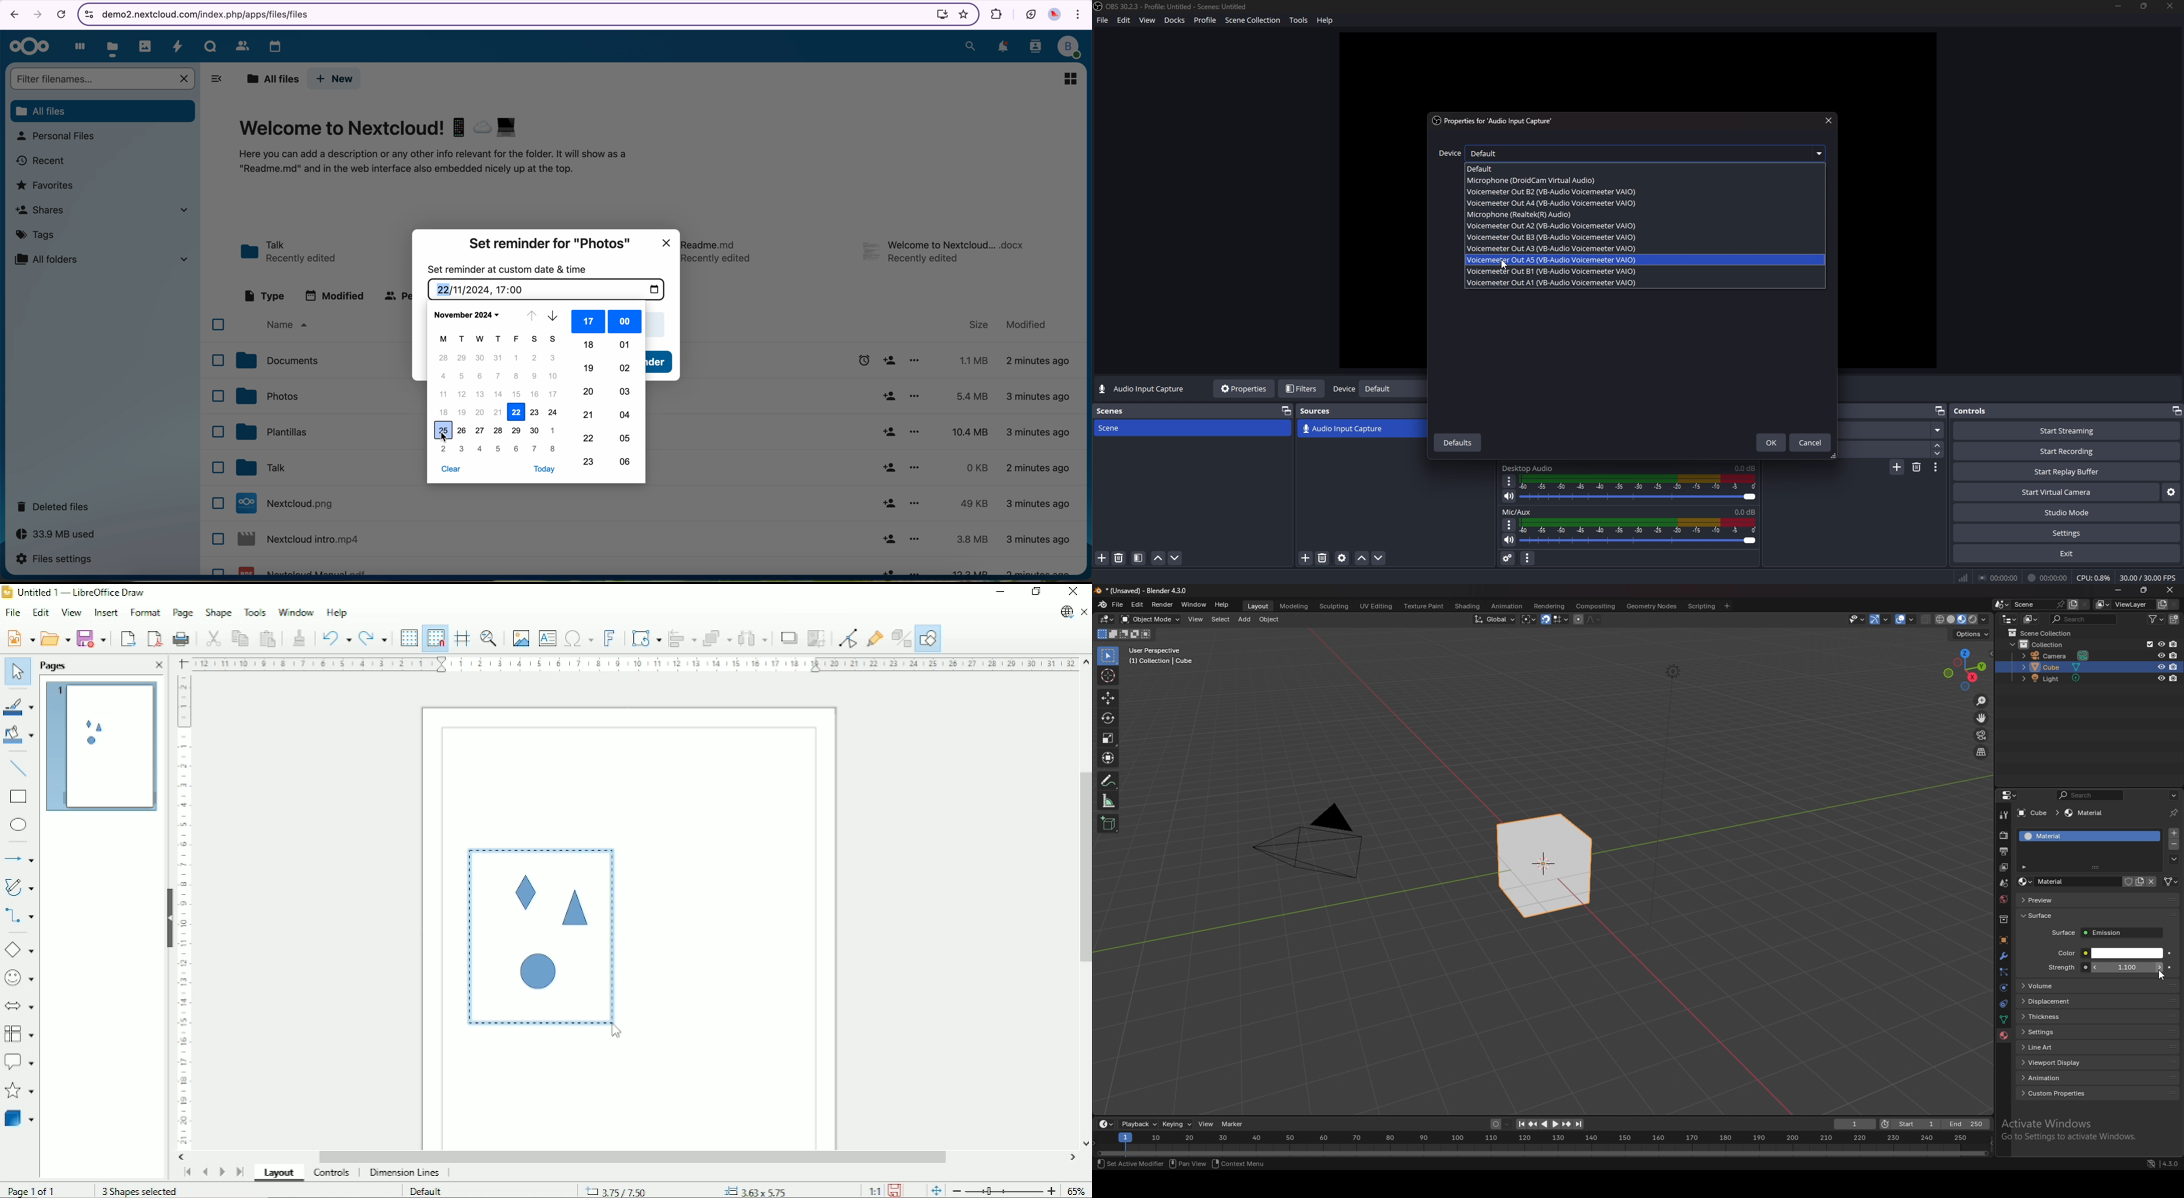 Image resolution: width=2184 pixels, height=1204 pixels. What do you see at coordinates (972, 570) in the screenshot?
I see `13.3` at bounding box center [972, 570].